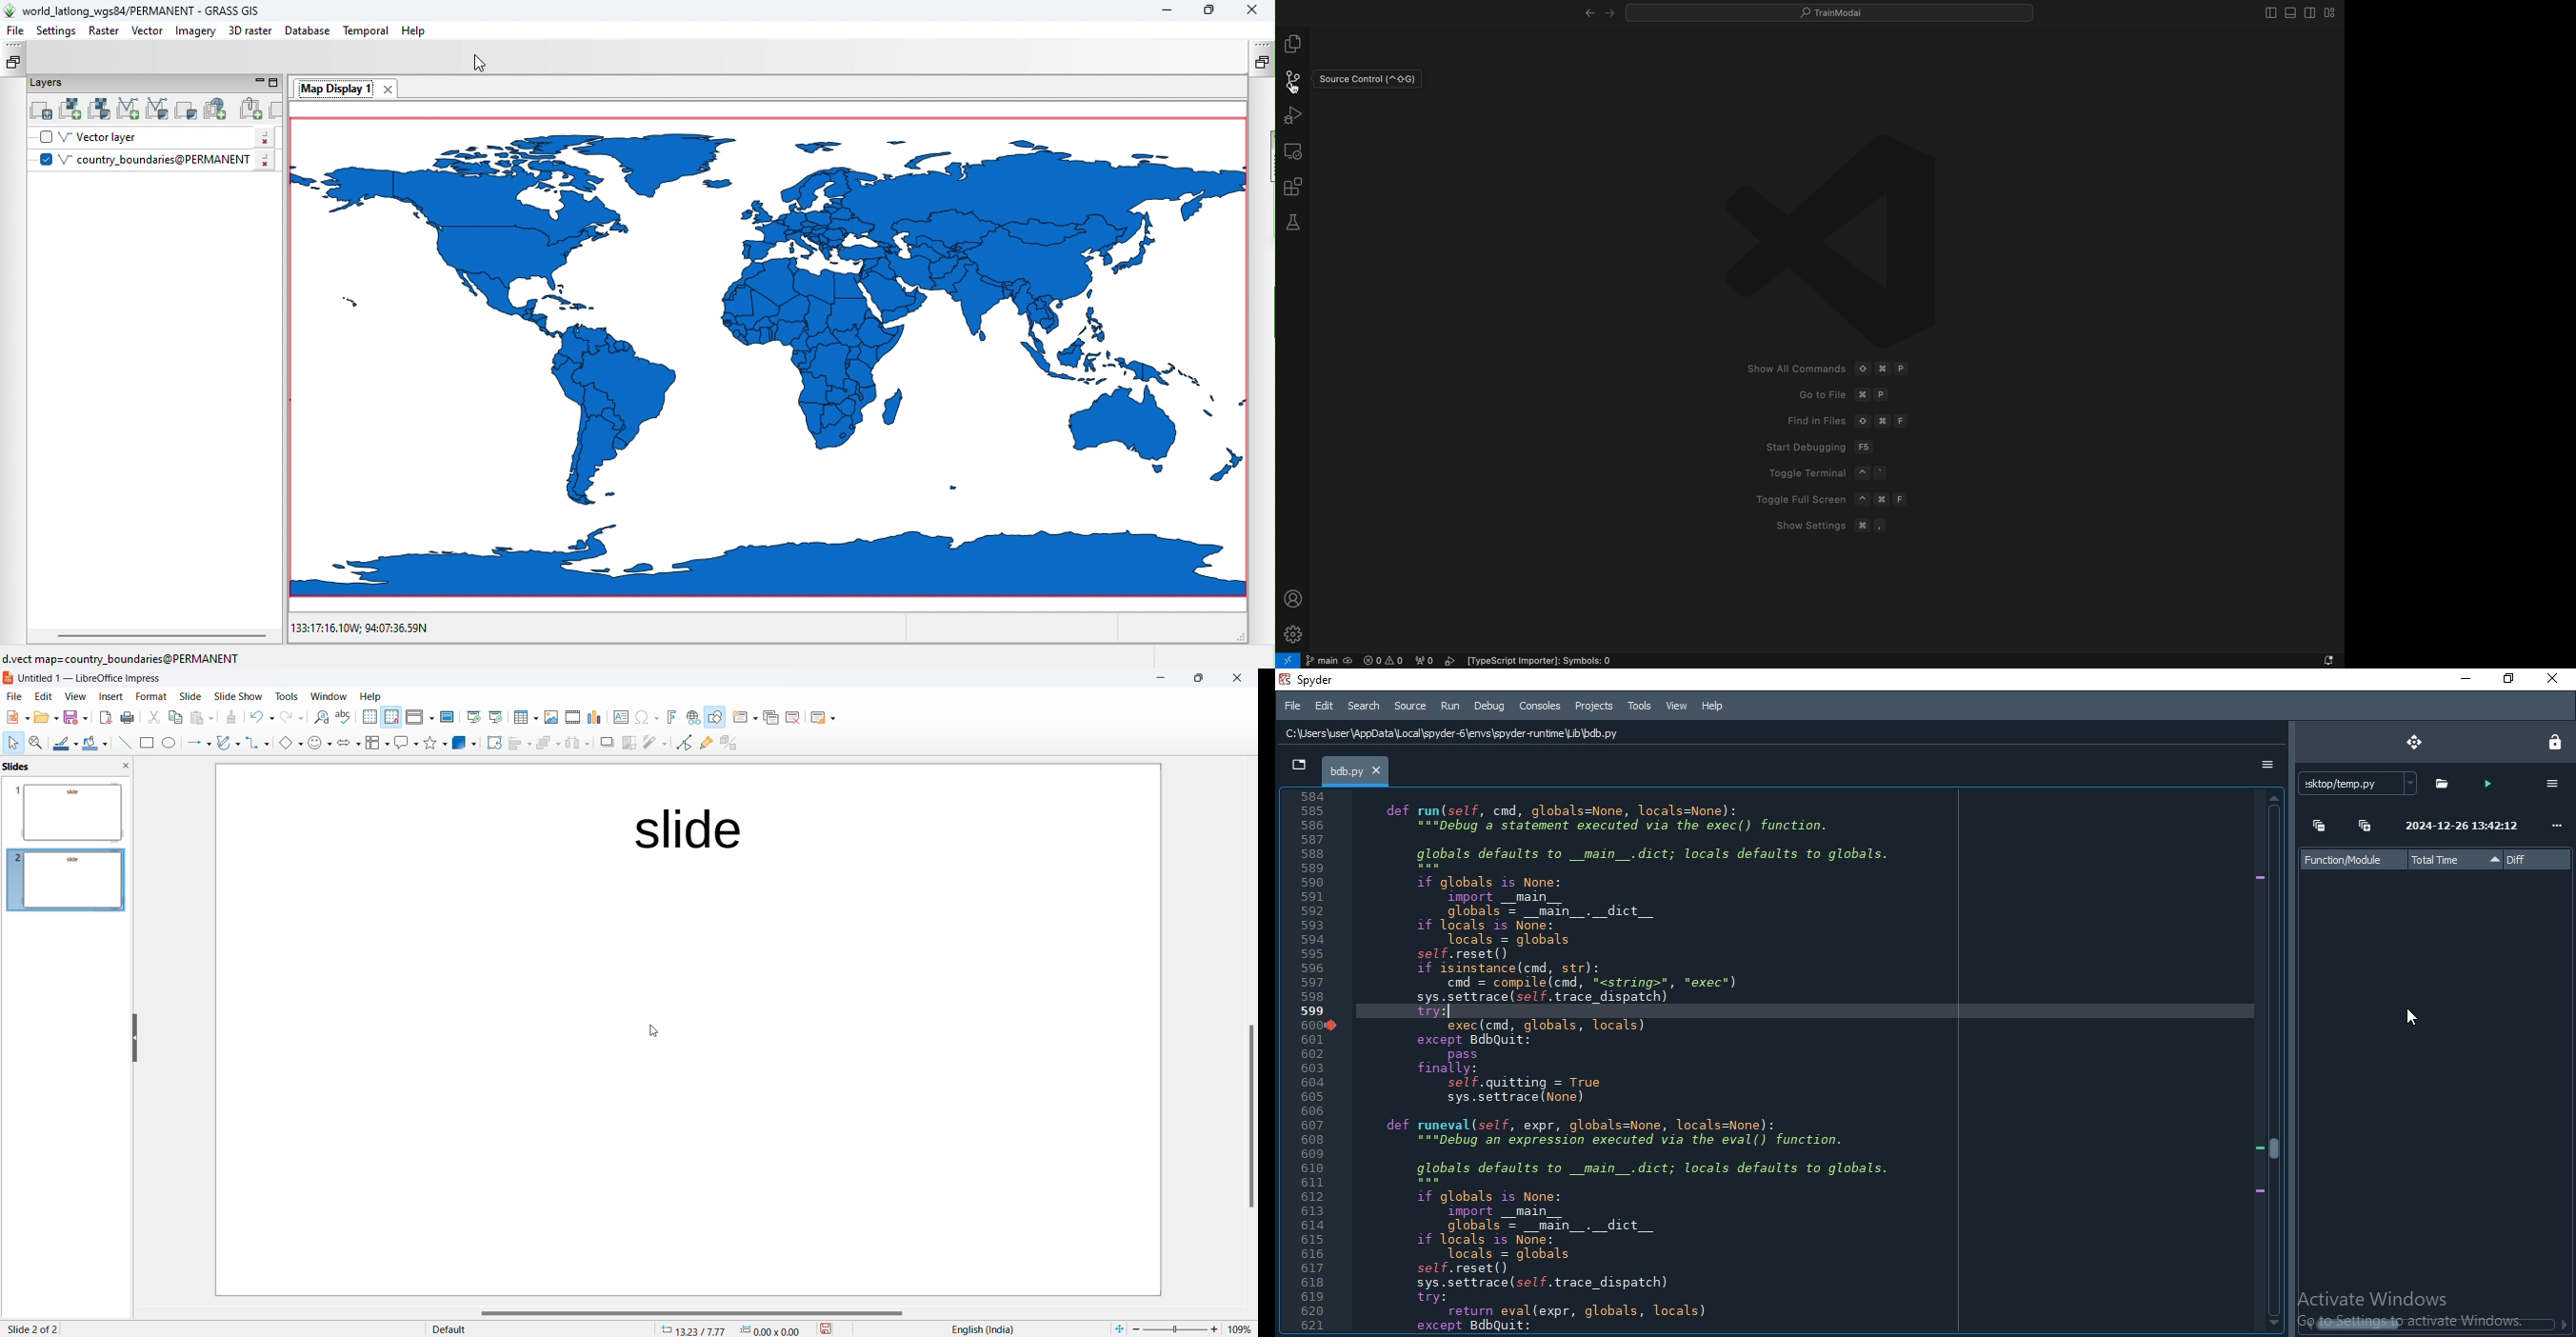  What do you see at coordinates (1299, 764) in the screenshot?
I see `tab` at bounding box center [1299, 764].